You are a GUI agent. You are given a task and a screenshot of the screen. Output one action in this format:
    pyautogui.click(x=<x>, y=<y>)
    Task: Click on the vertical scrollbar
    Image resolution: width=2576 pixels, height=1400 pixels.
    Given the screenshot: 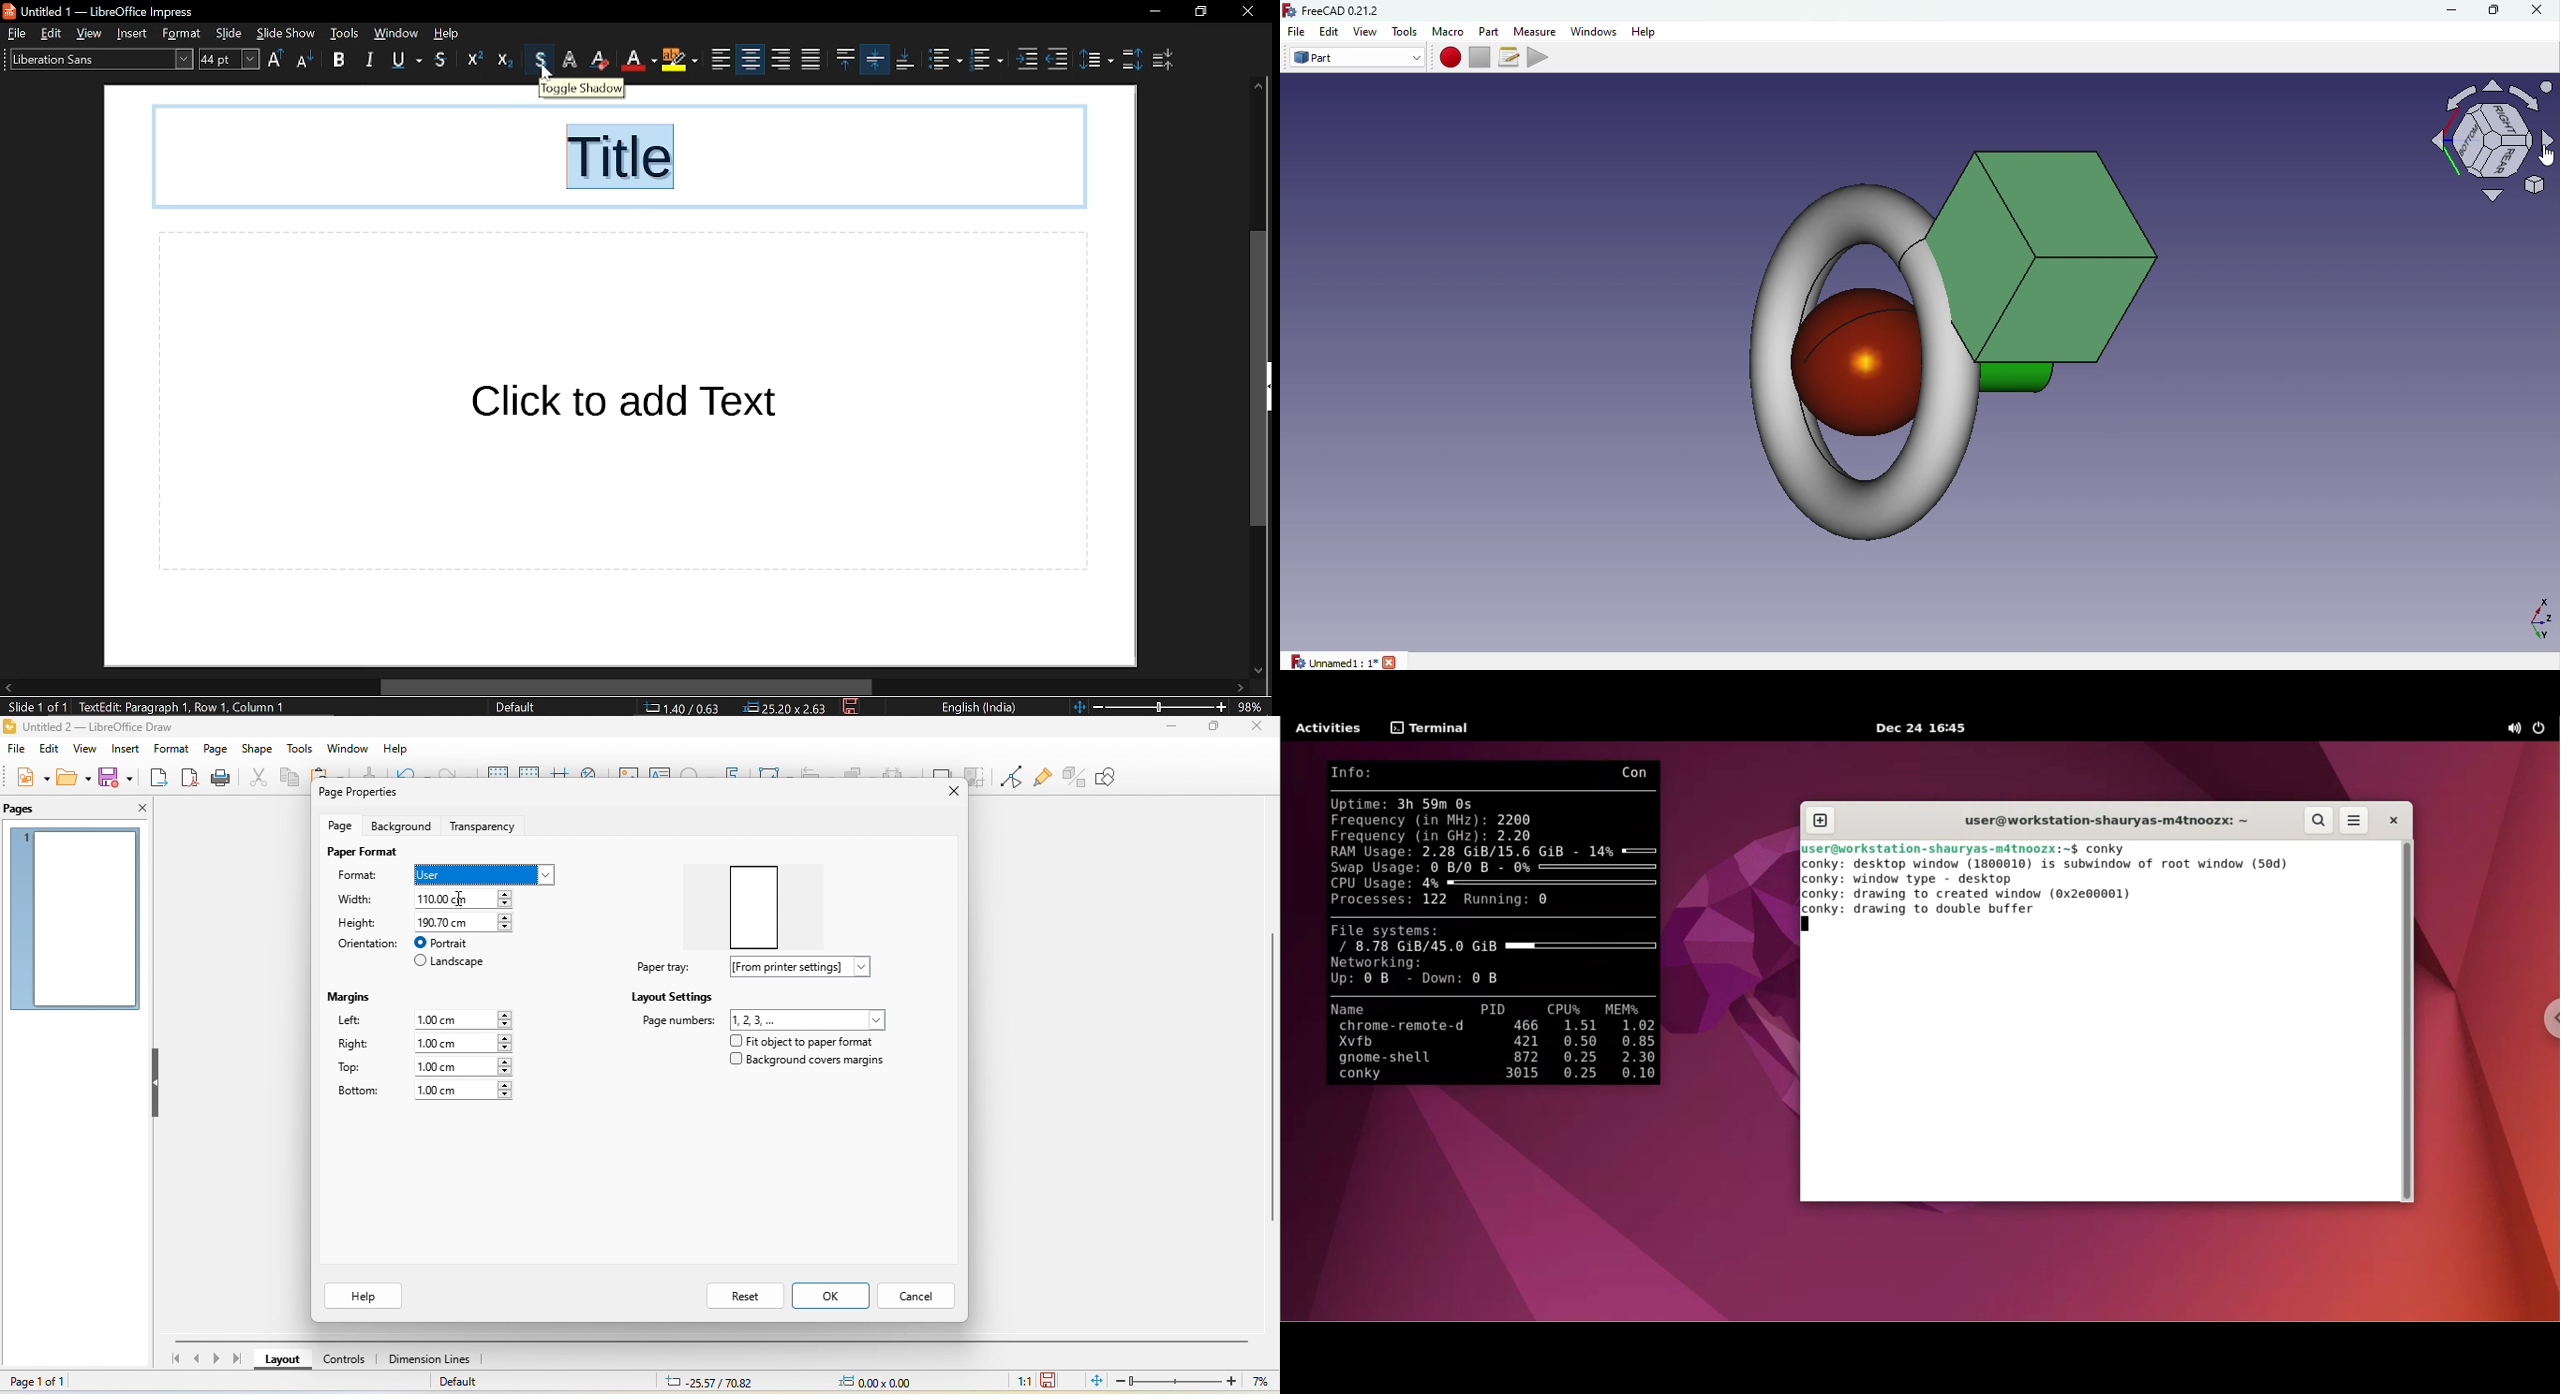 What is the action you would take?
    pyautogui.click(x=1259, y=378)
    